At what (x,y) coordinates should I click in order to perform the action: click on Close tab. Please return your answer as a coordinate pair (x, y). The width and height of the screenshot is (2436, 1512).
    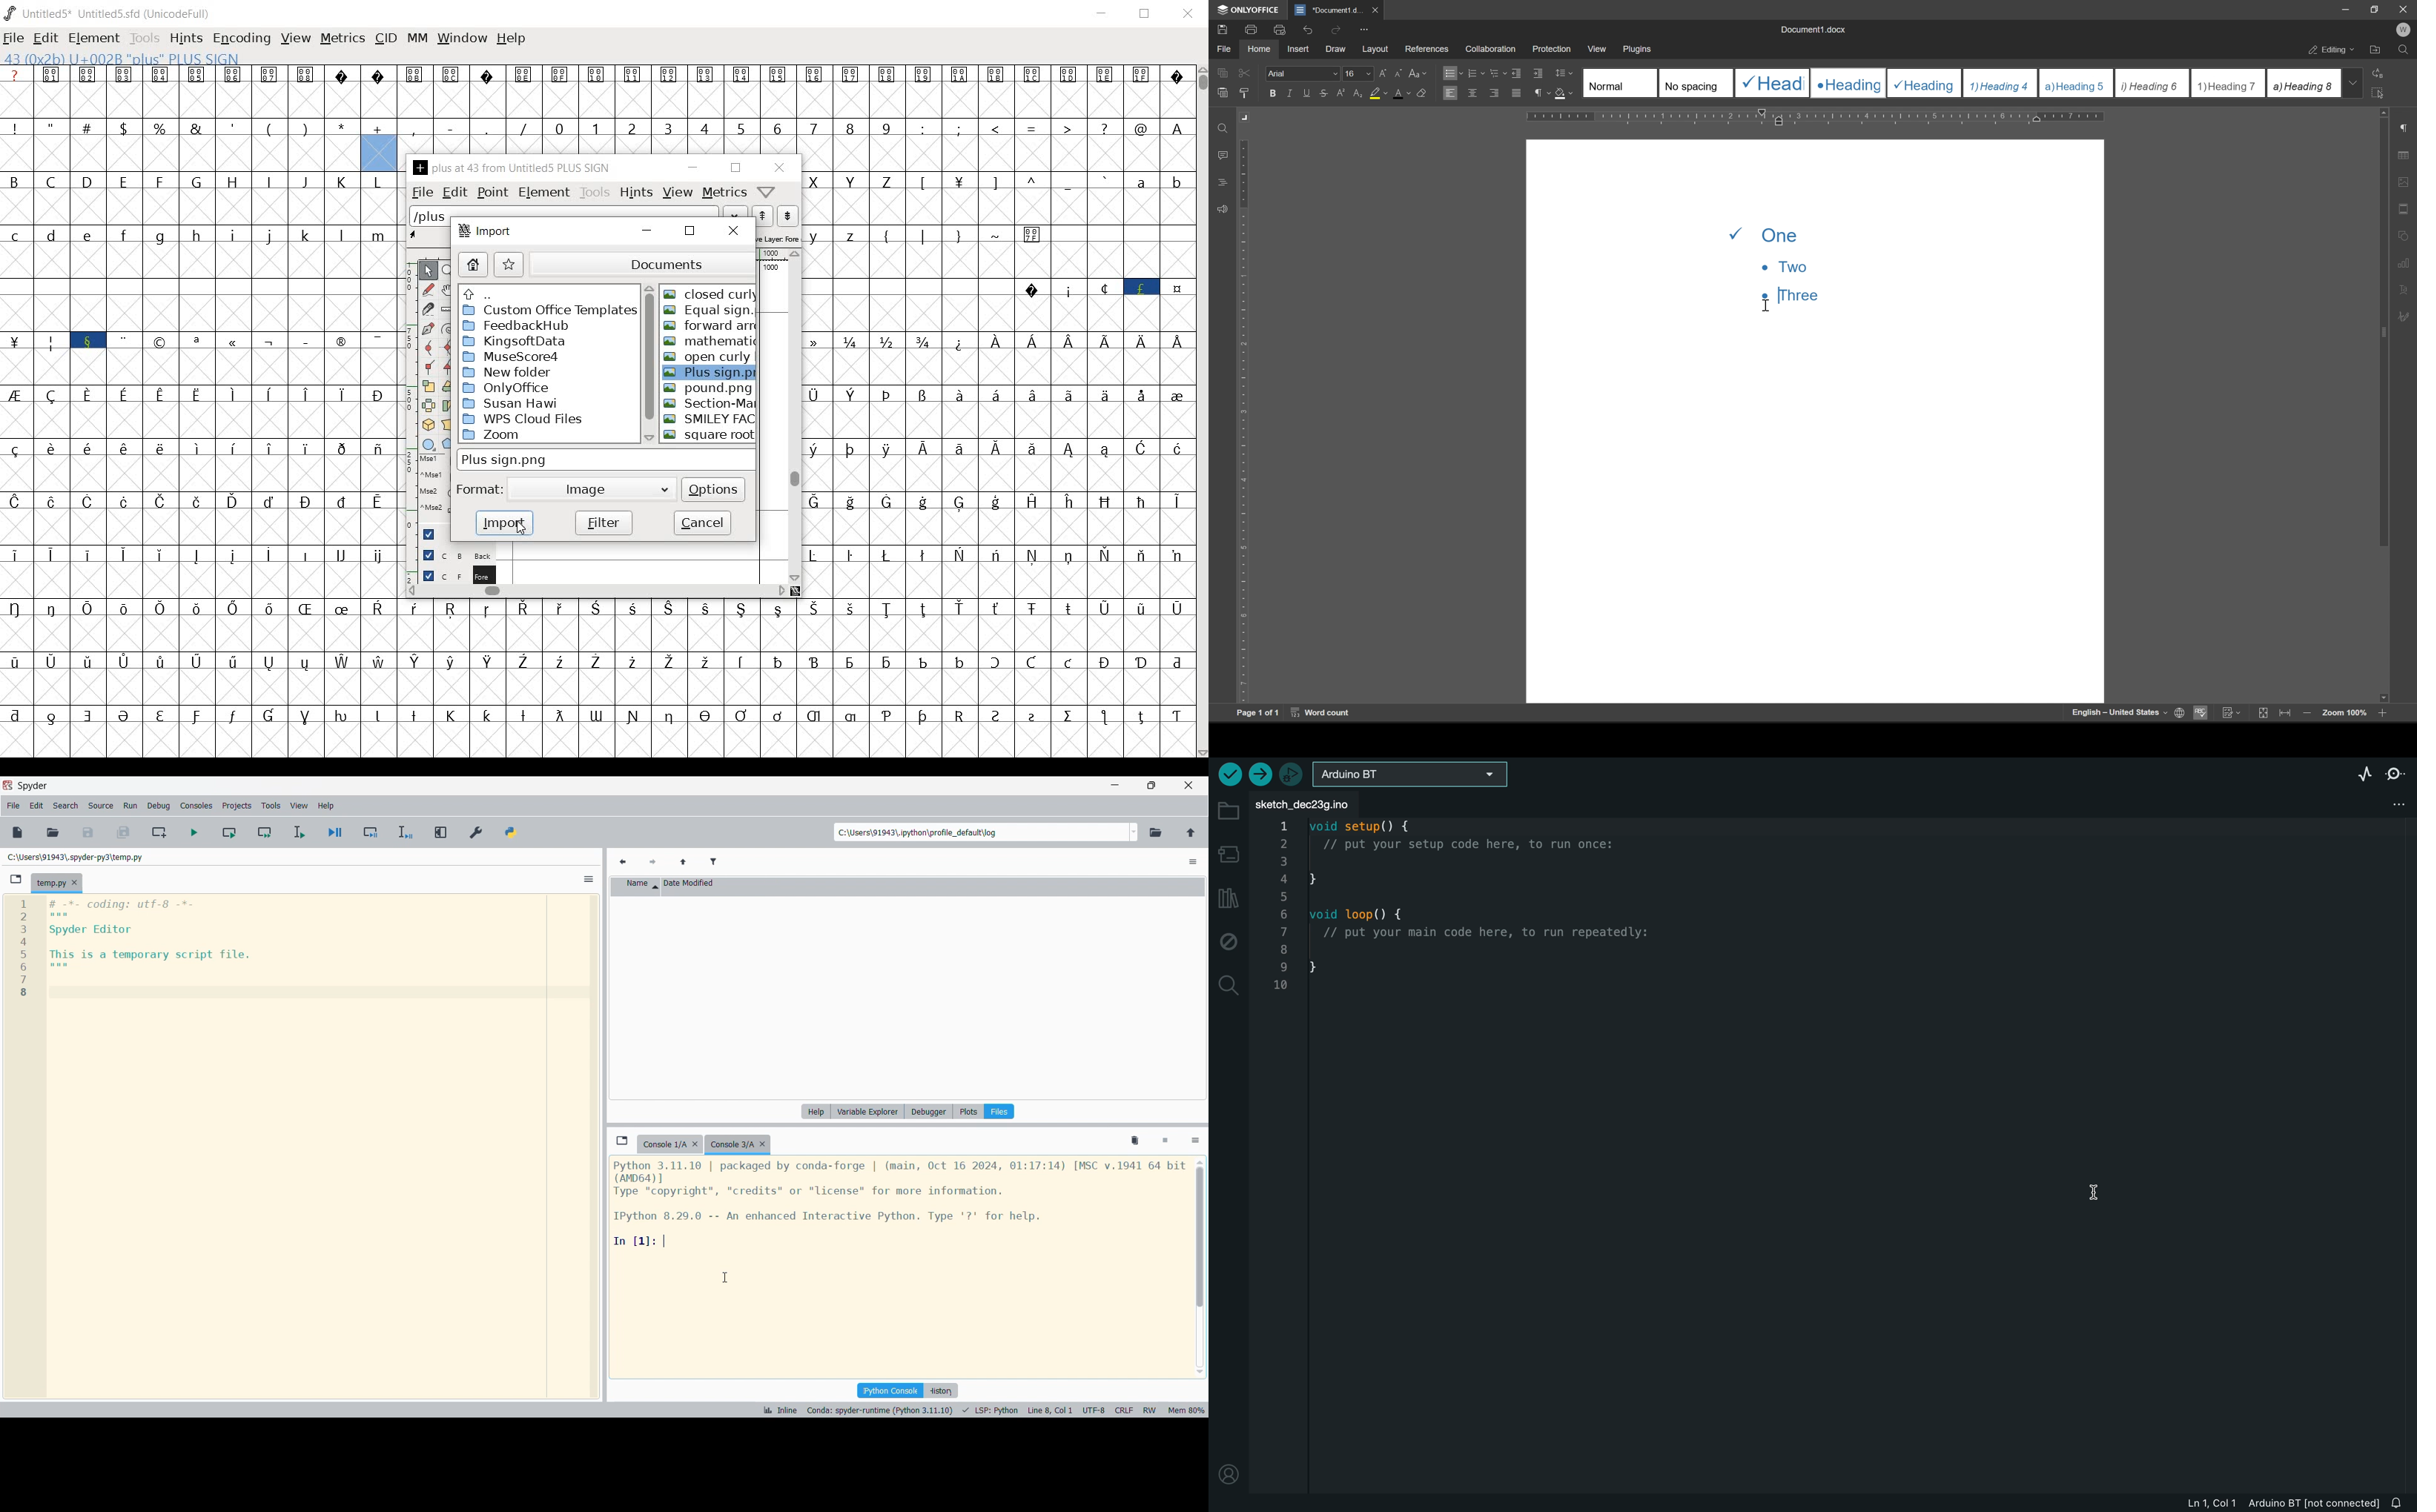
    Looking at the image, I should click on (74, 883).